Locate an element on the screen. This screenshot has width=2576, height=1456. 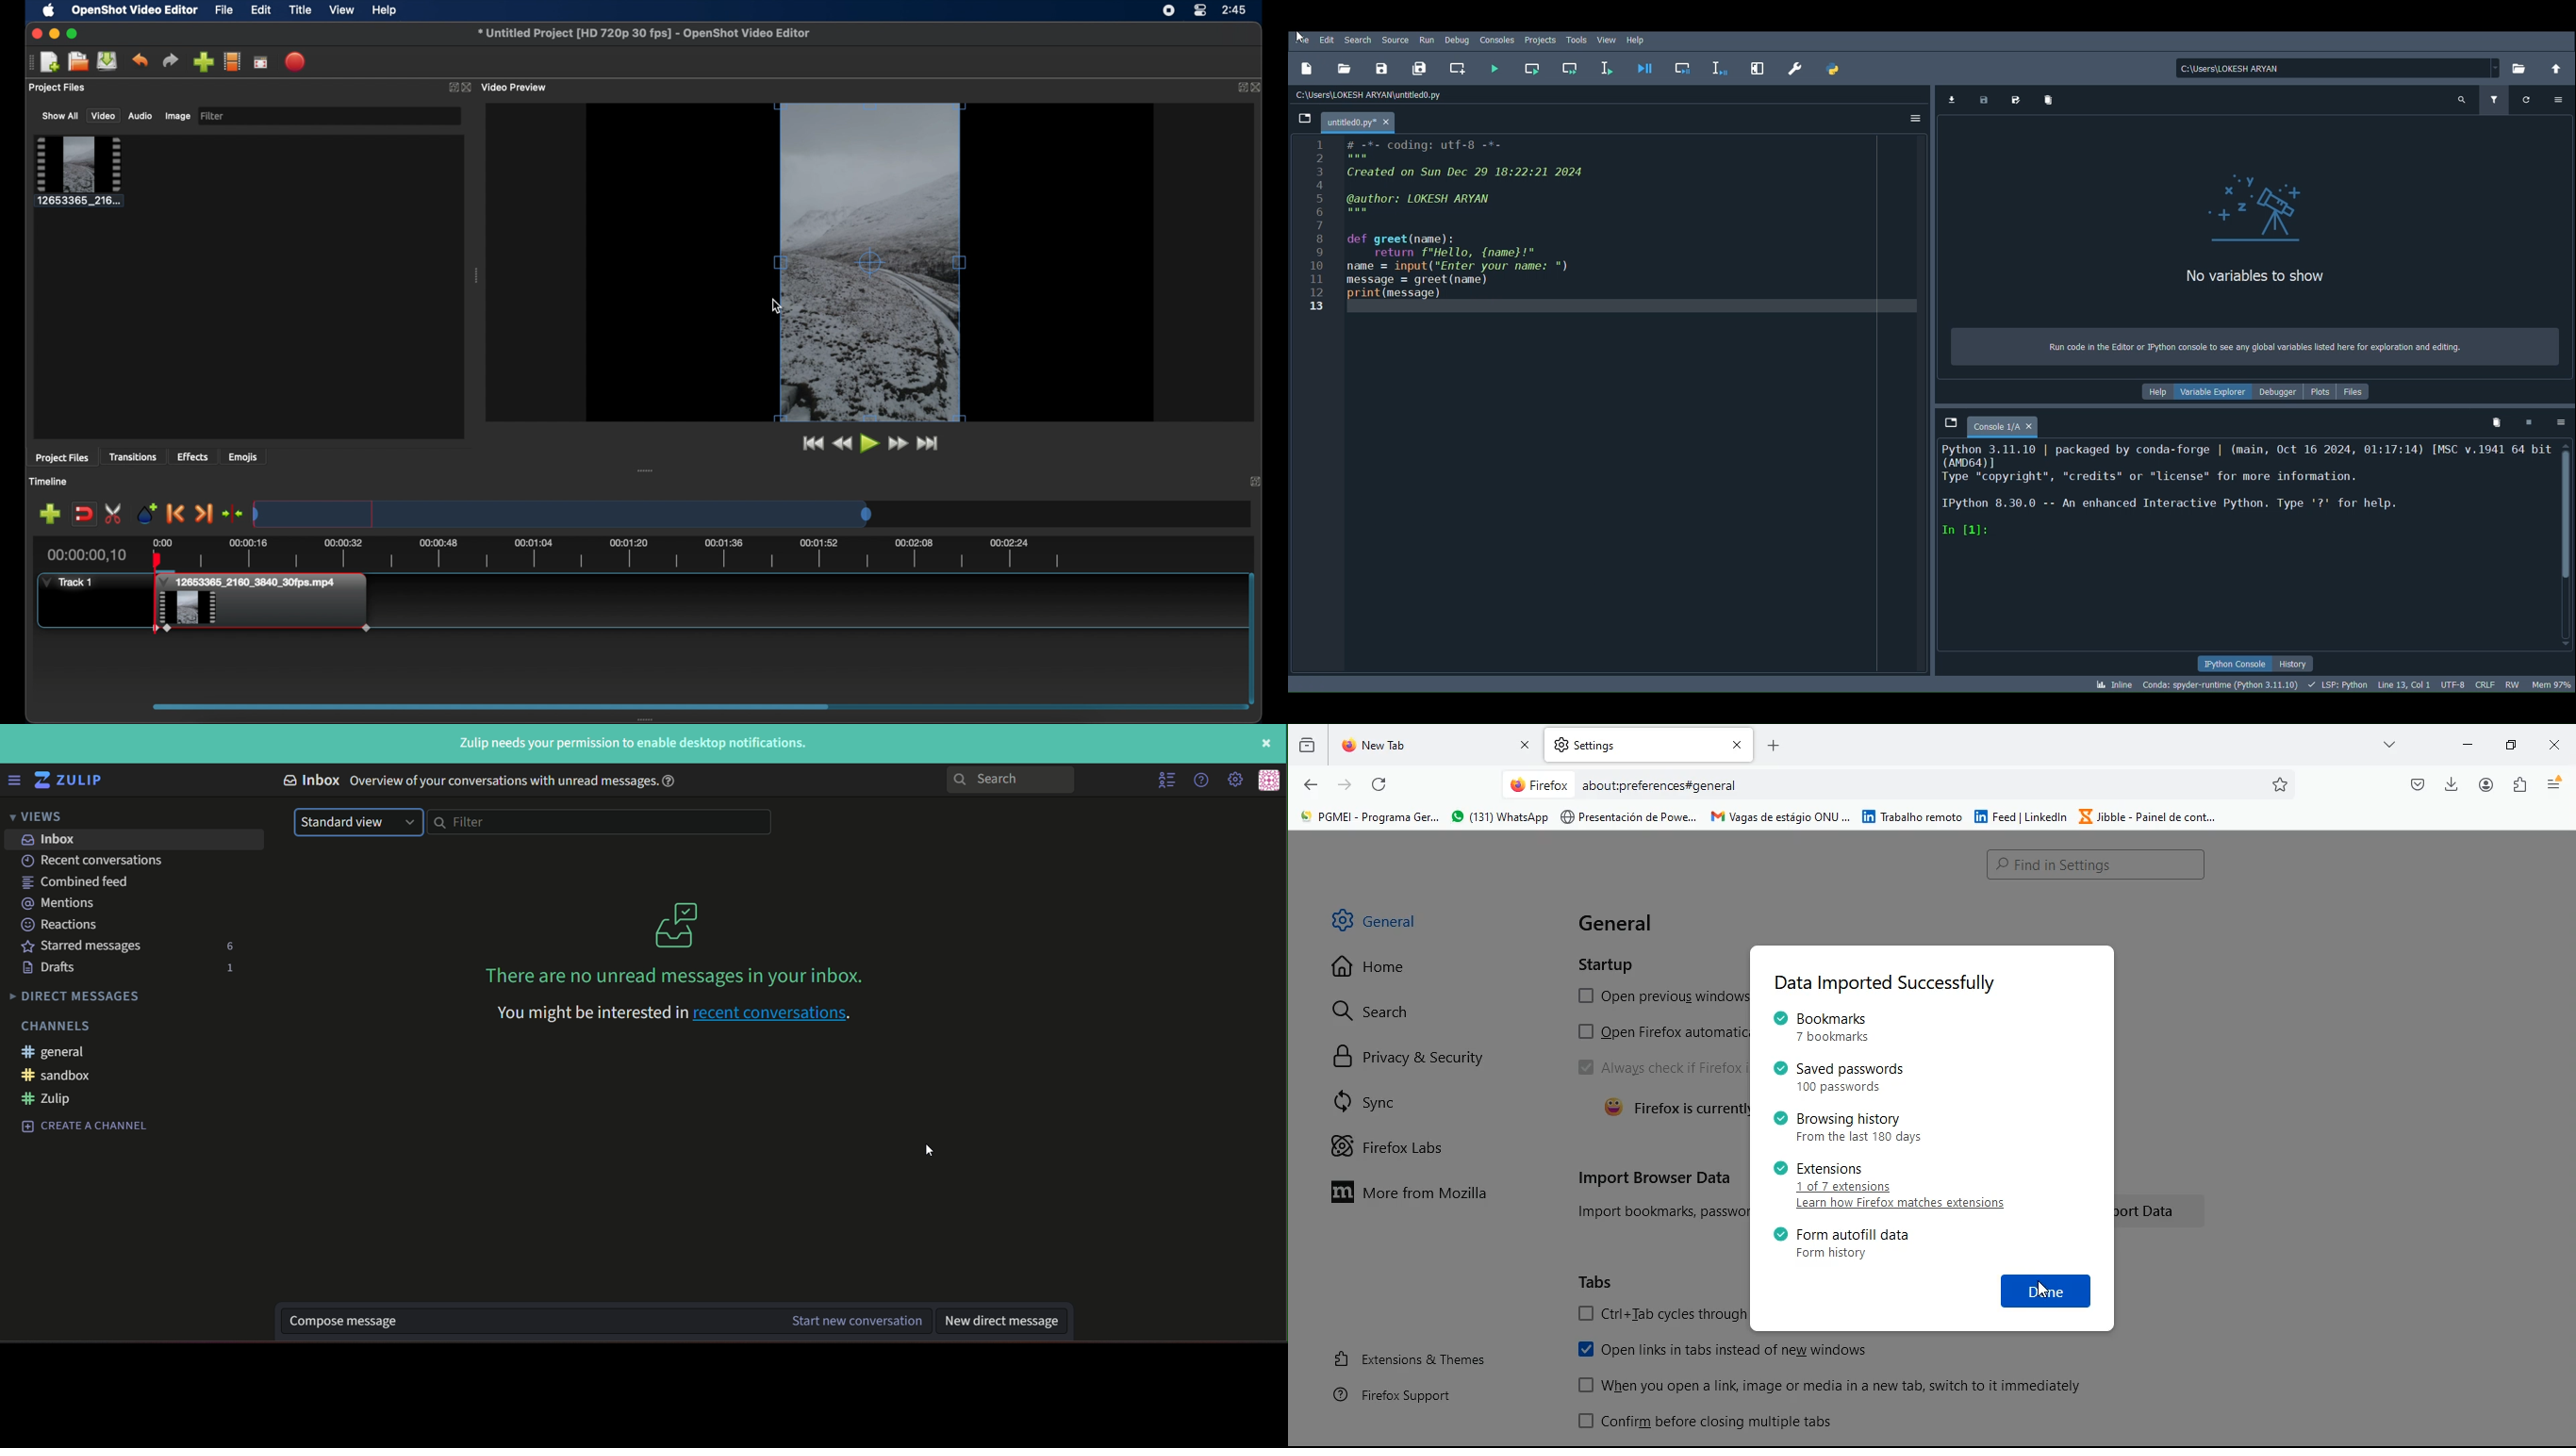
Tools is located at coordinates (1577, 38).